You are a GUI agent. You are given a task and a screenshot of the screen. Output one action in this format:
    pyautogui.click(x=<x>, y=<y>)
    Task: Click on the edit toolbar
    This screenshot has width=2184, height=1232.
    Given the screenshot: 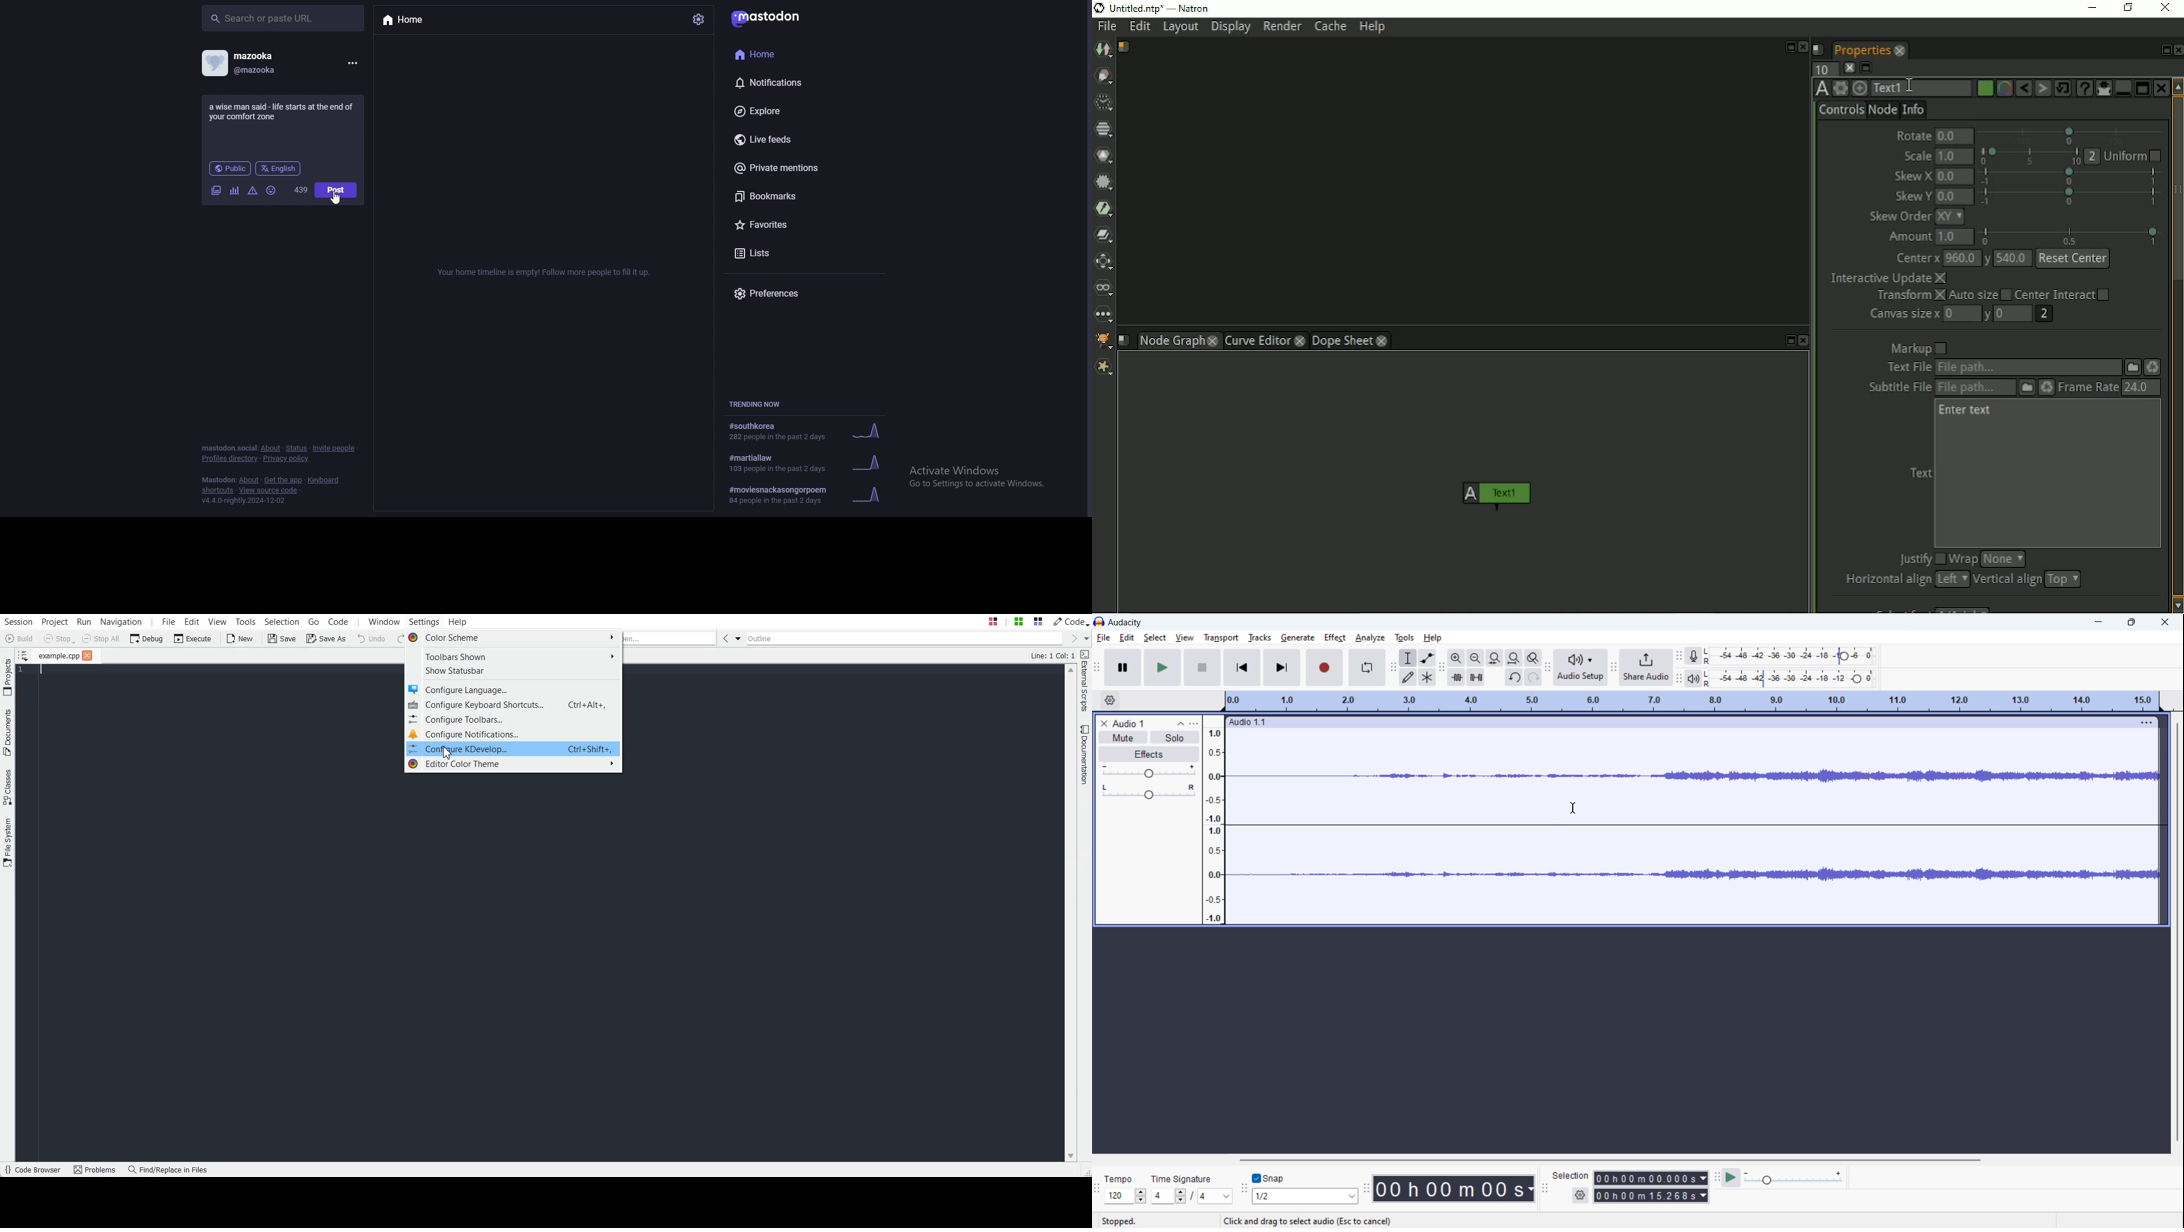 What is the action you would take?
    pyautogui.click(x=1442, y=667)
    